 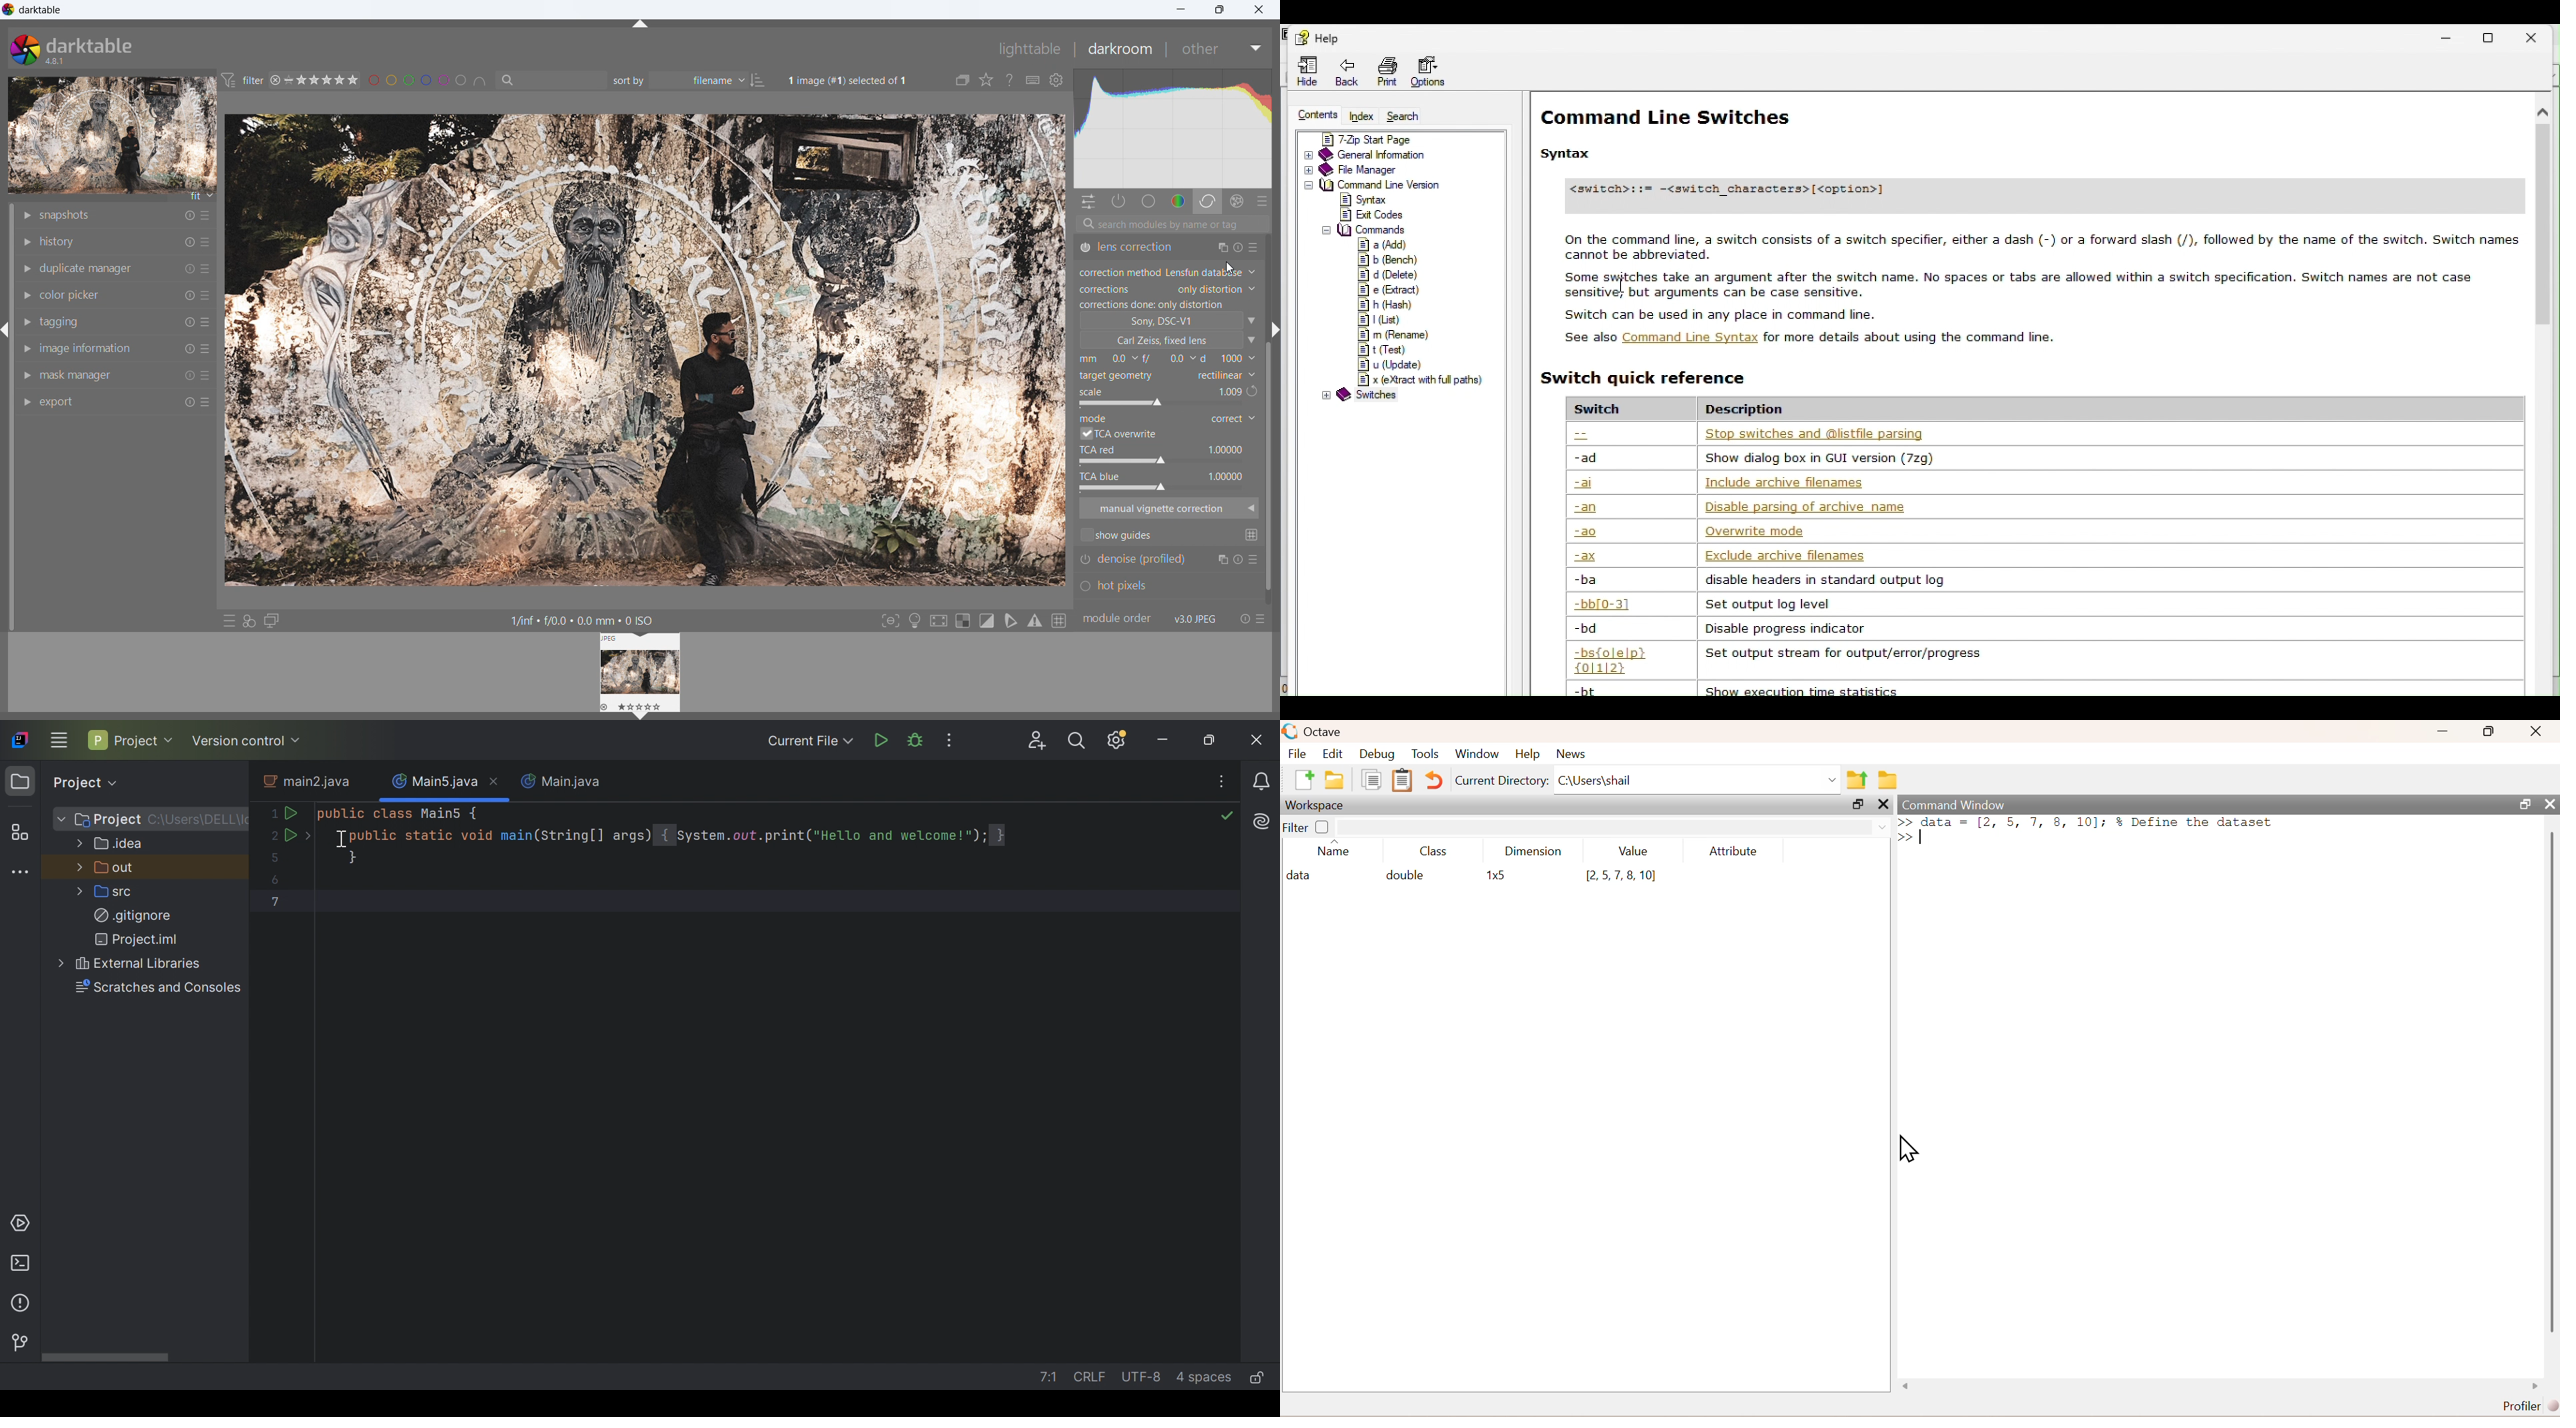 What do you see at coordinates (427, 81) in the screenshot?
I see `filter images by color level` at bounding box center [427, 81].